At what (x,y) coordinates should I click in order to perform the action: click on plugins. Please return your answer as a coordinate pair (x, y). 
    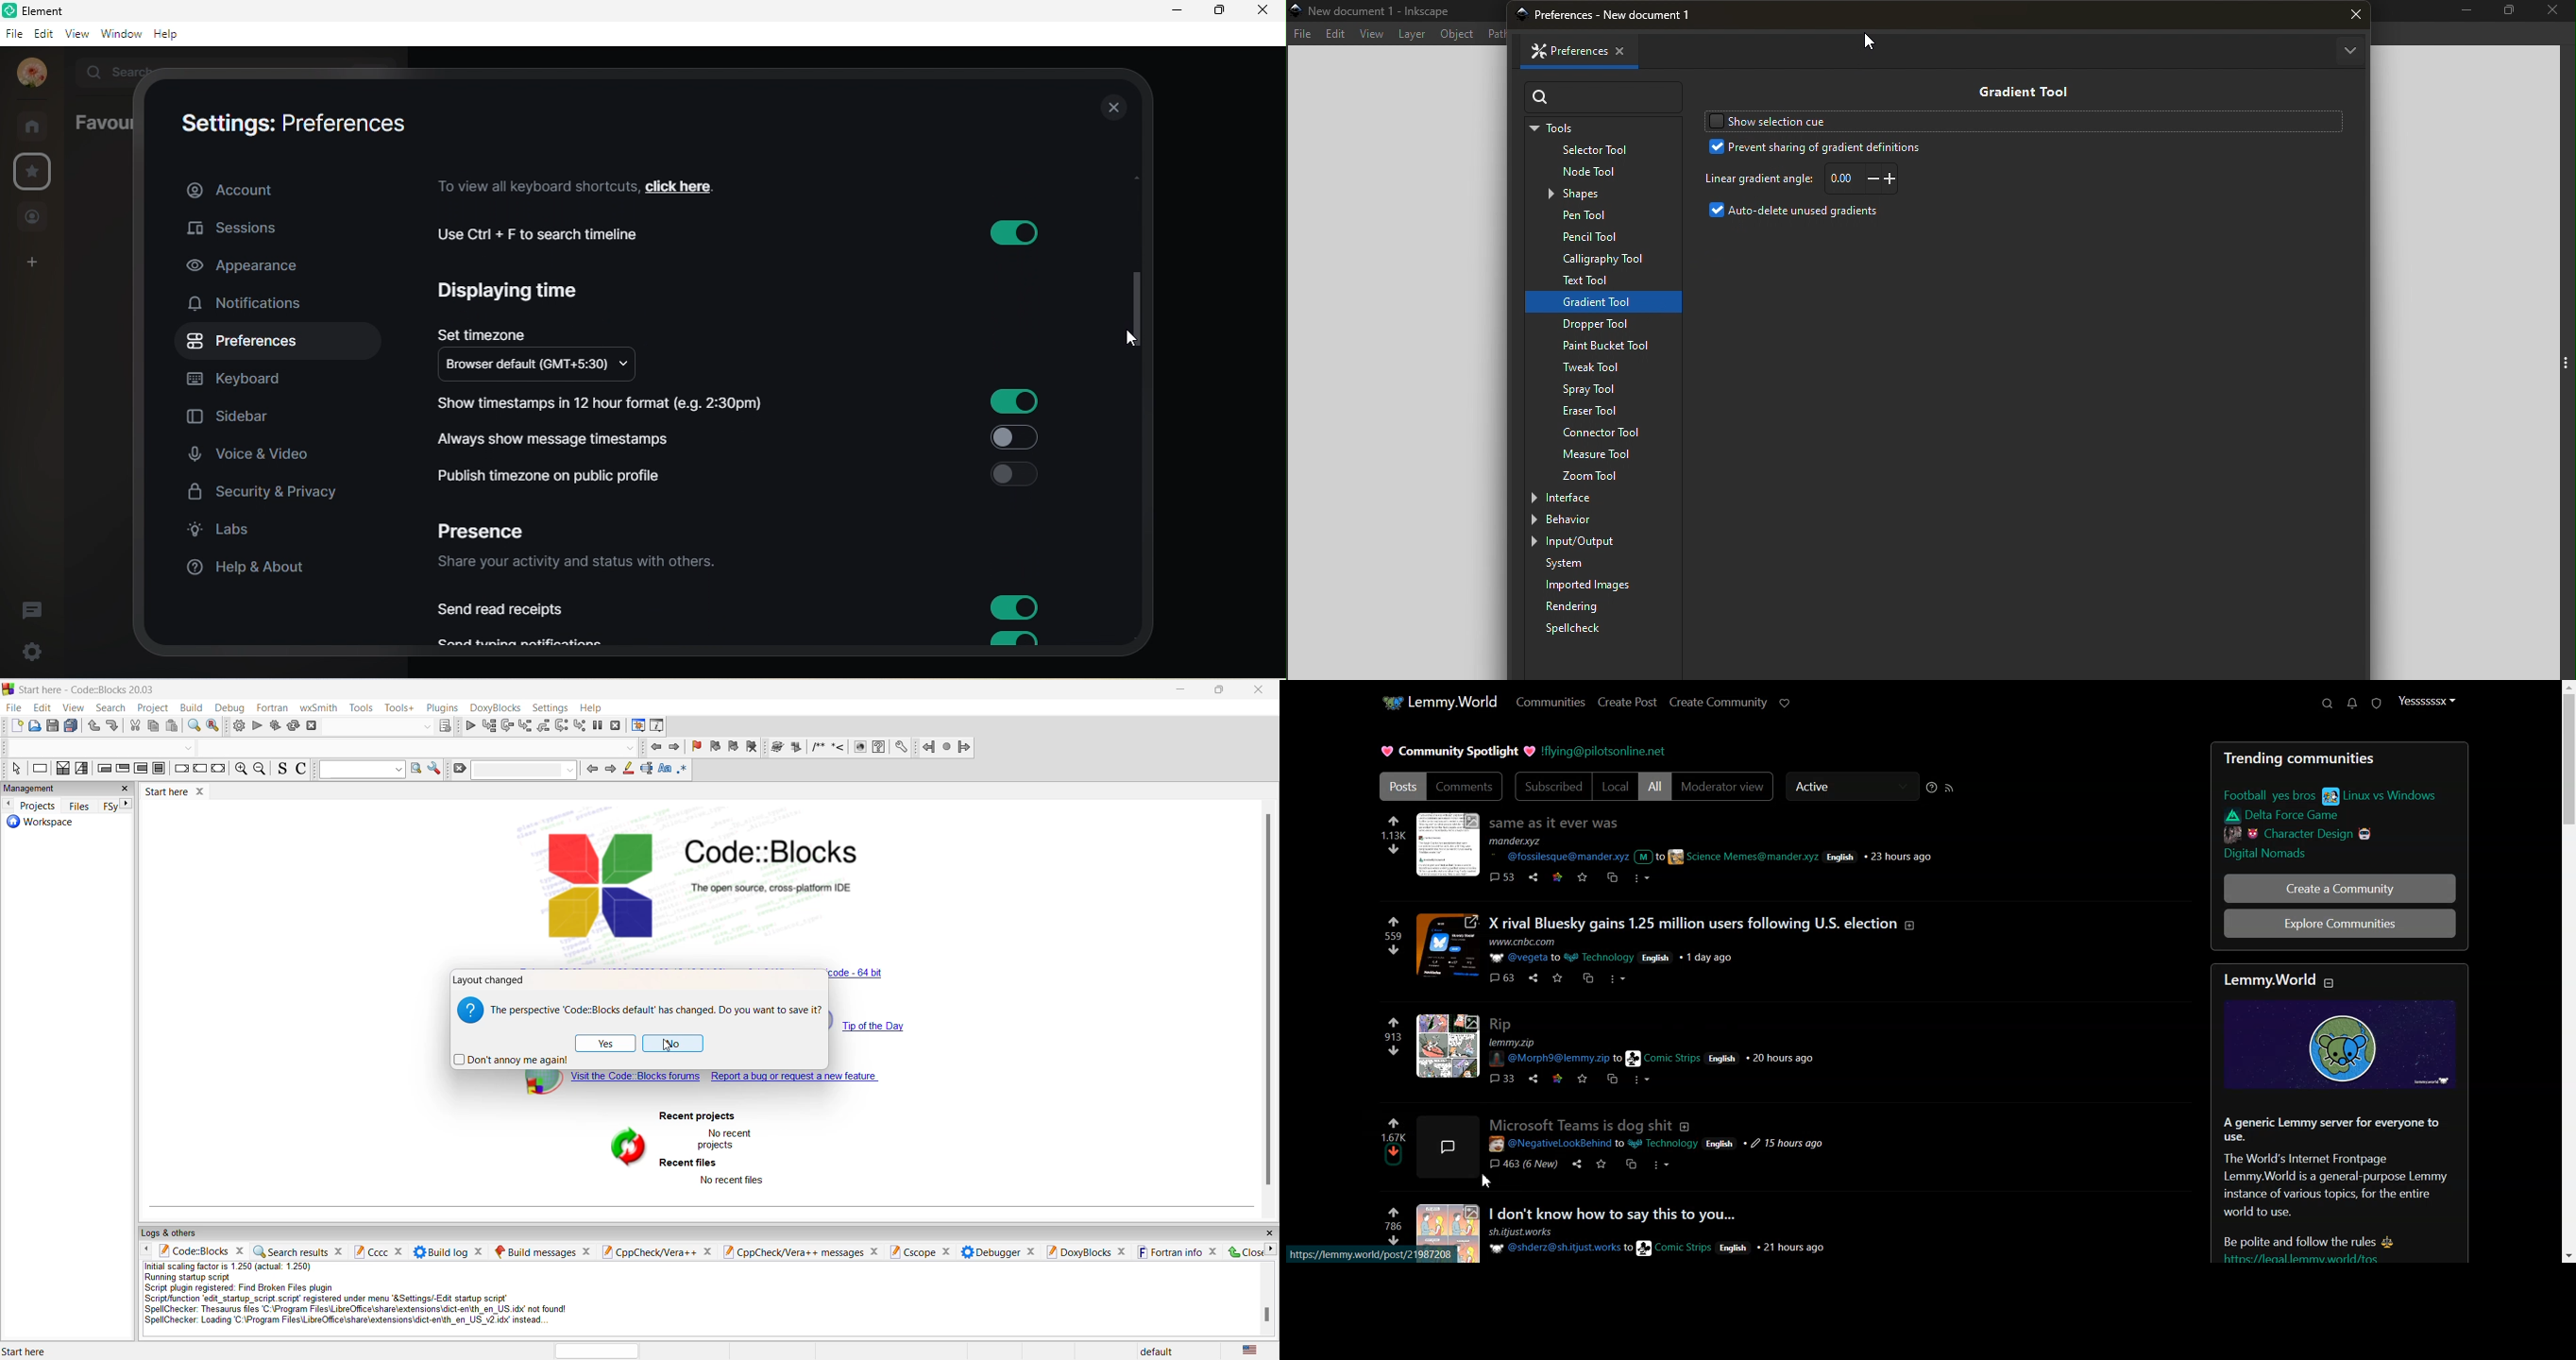
    Looking at the image, I should click on (443, 708).